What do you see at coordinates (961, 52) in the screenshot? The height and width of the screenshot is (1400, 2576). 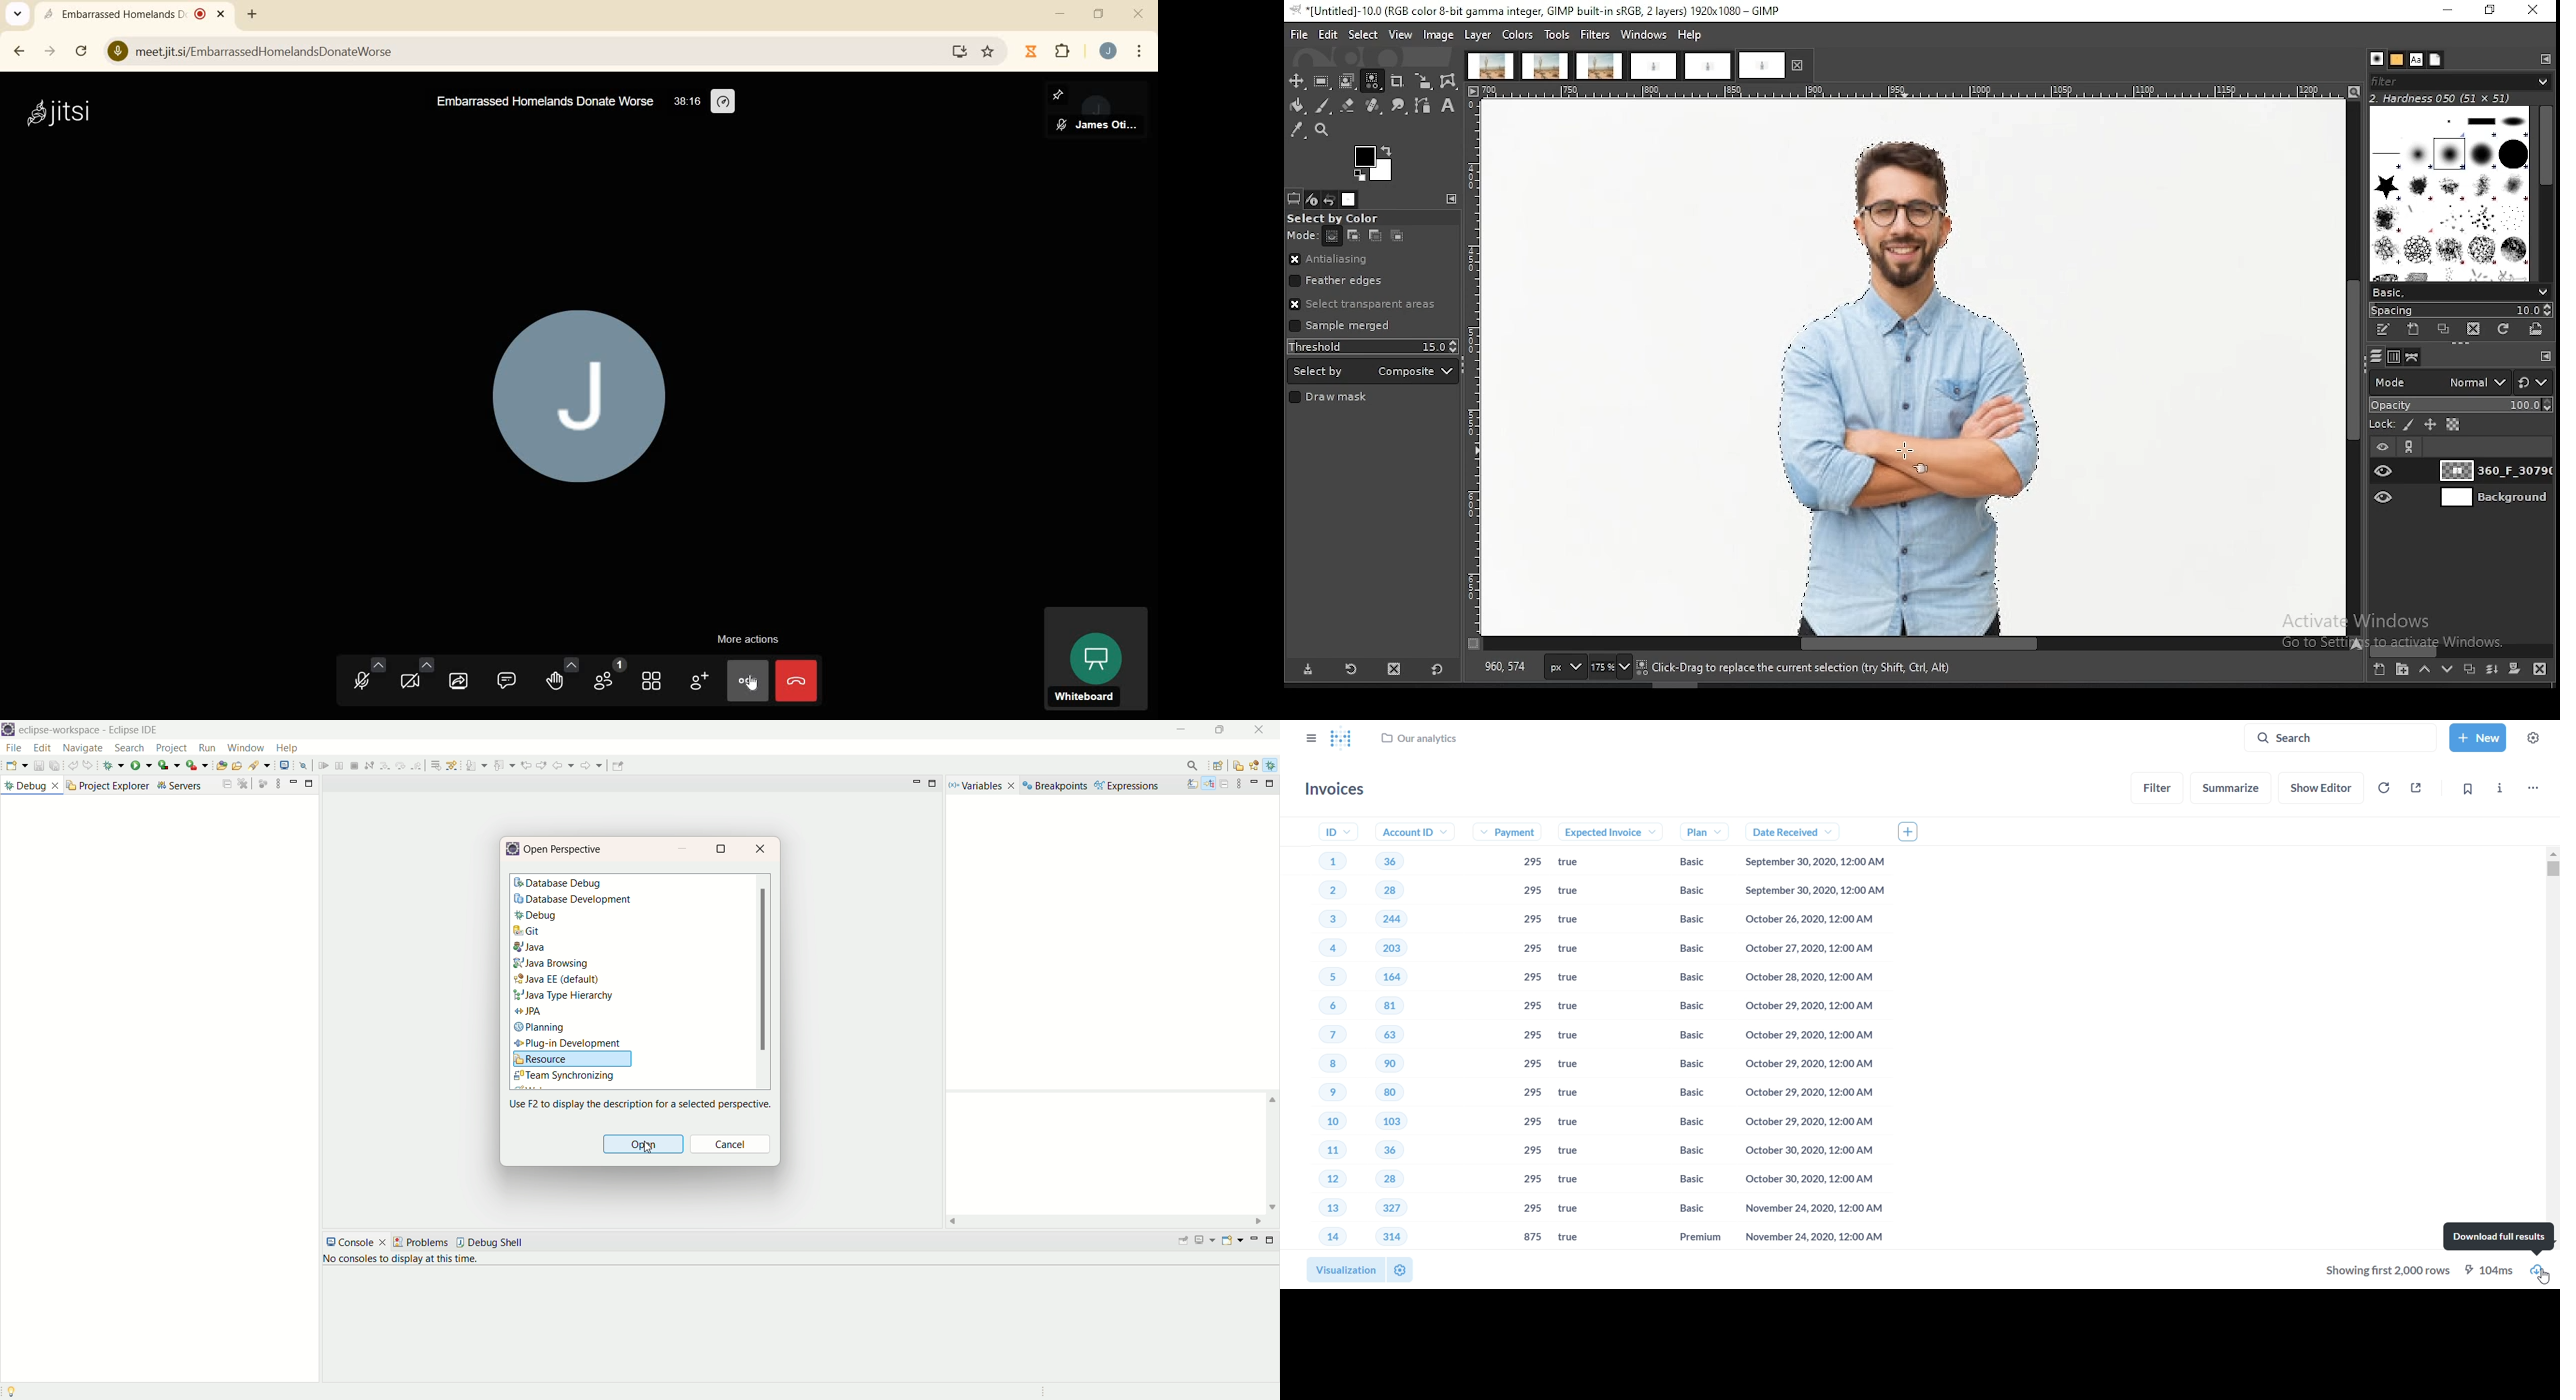 I see `install` at bounding box center [961, 52].